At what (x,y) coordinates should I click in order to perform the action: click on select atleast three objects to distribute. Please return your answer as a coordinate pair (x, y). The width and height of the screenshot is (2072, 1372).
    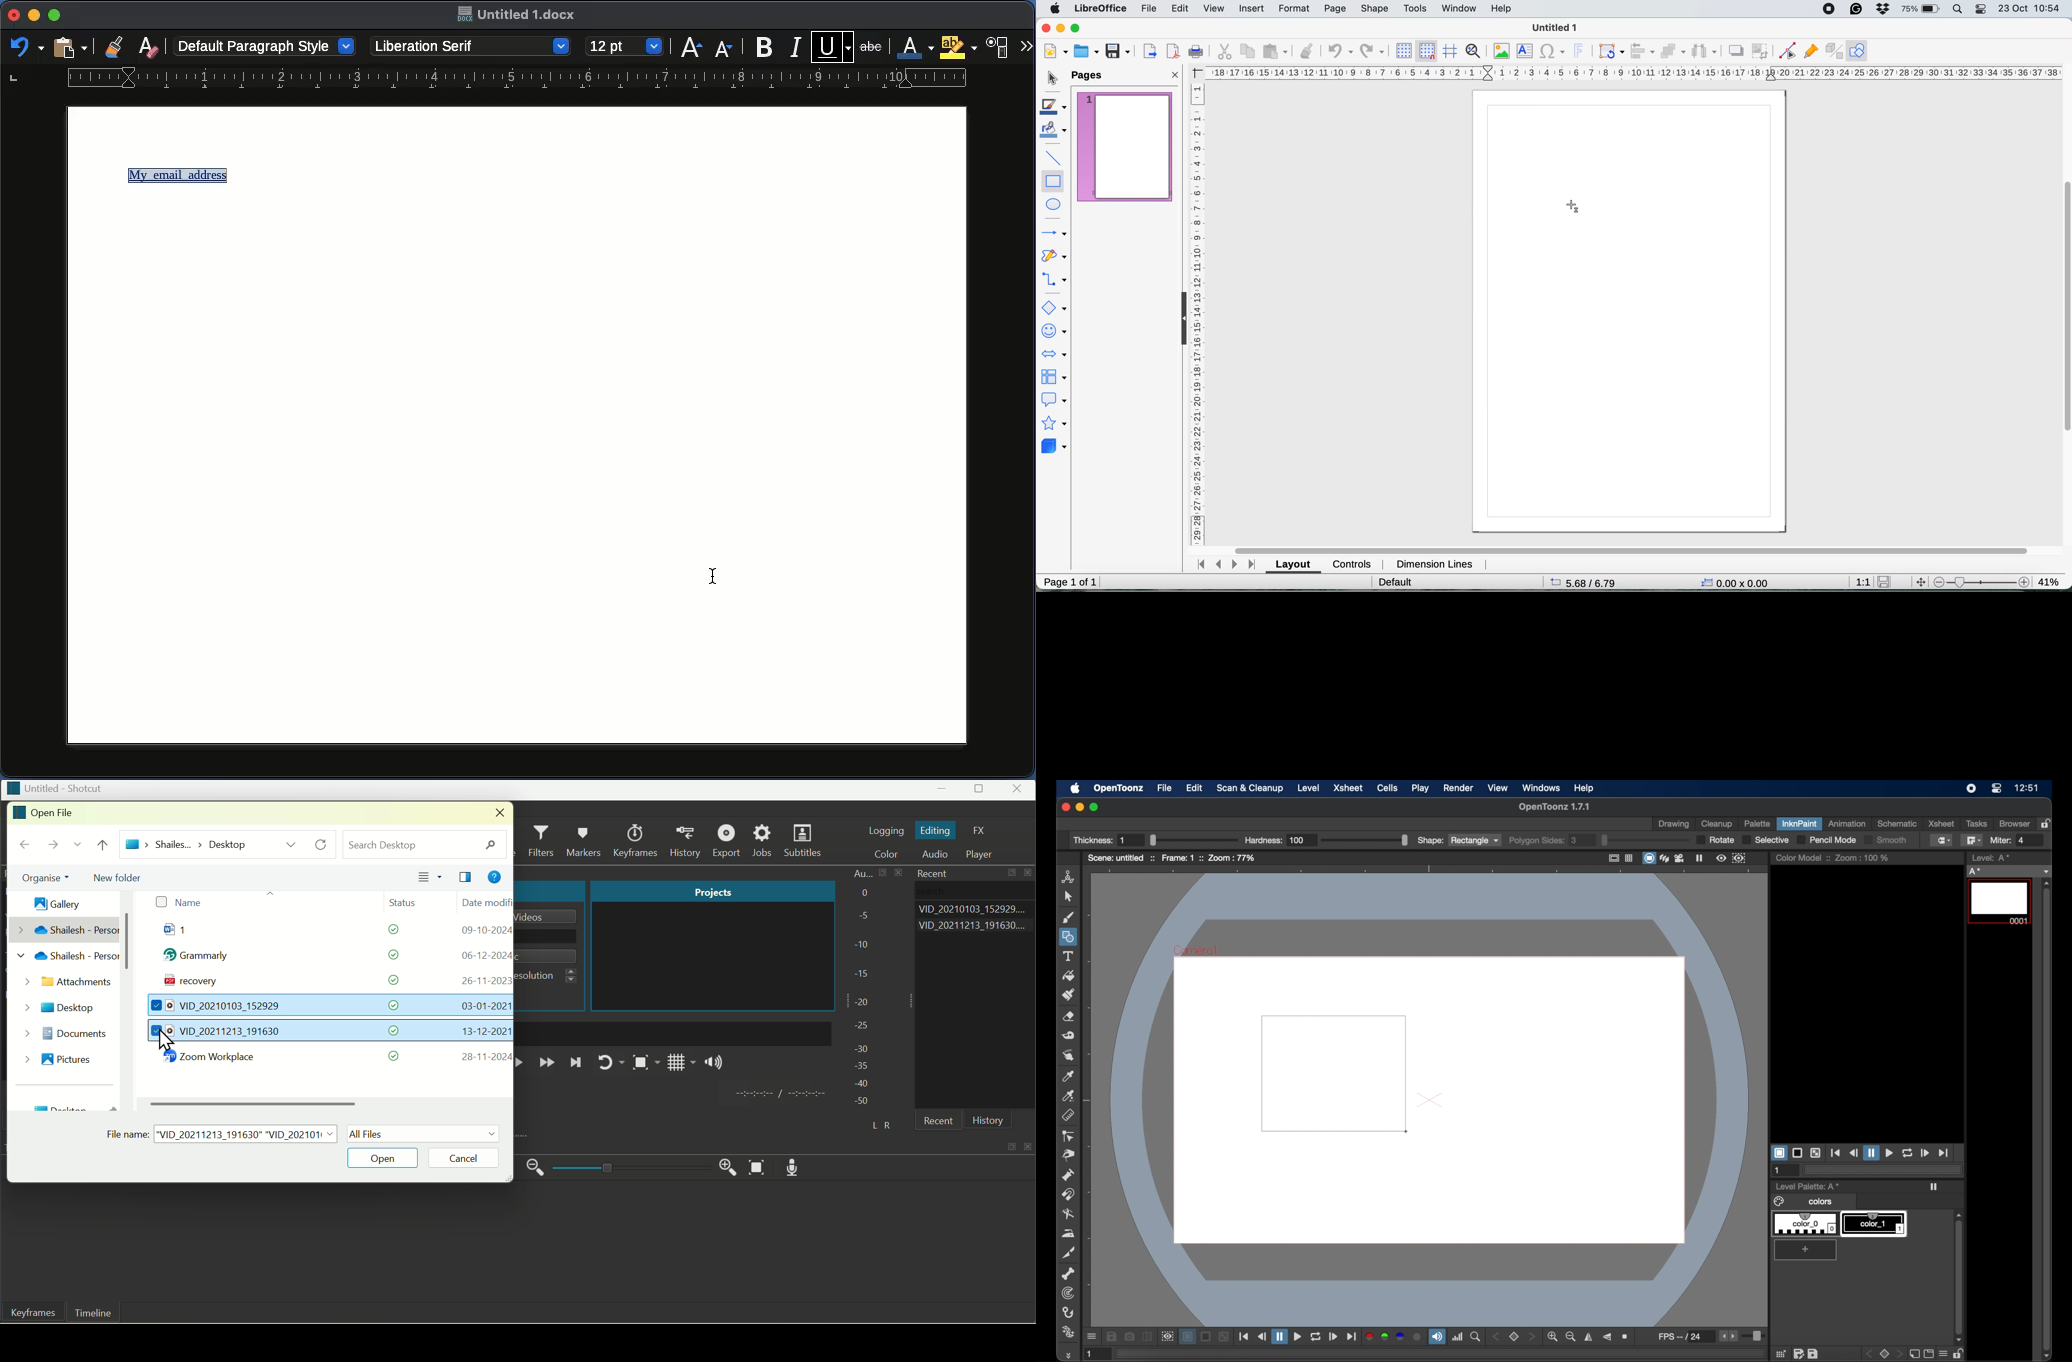
    Looking at the image, I should click on (1707, 51).